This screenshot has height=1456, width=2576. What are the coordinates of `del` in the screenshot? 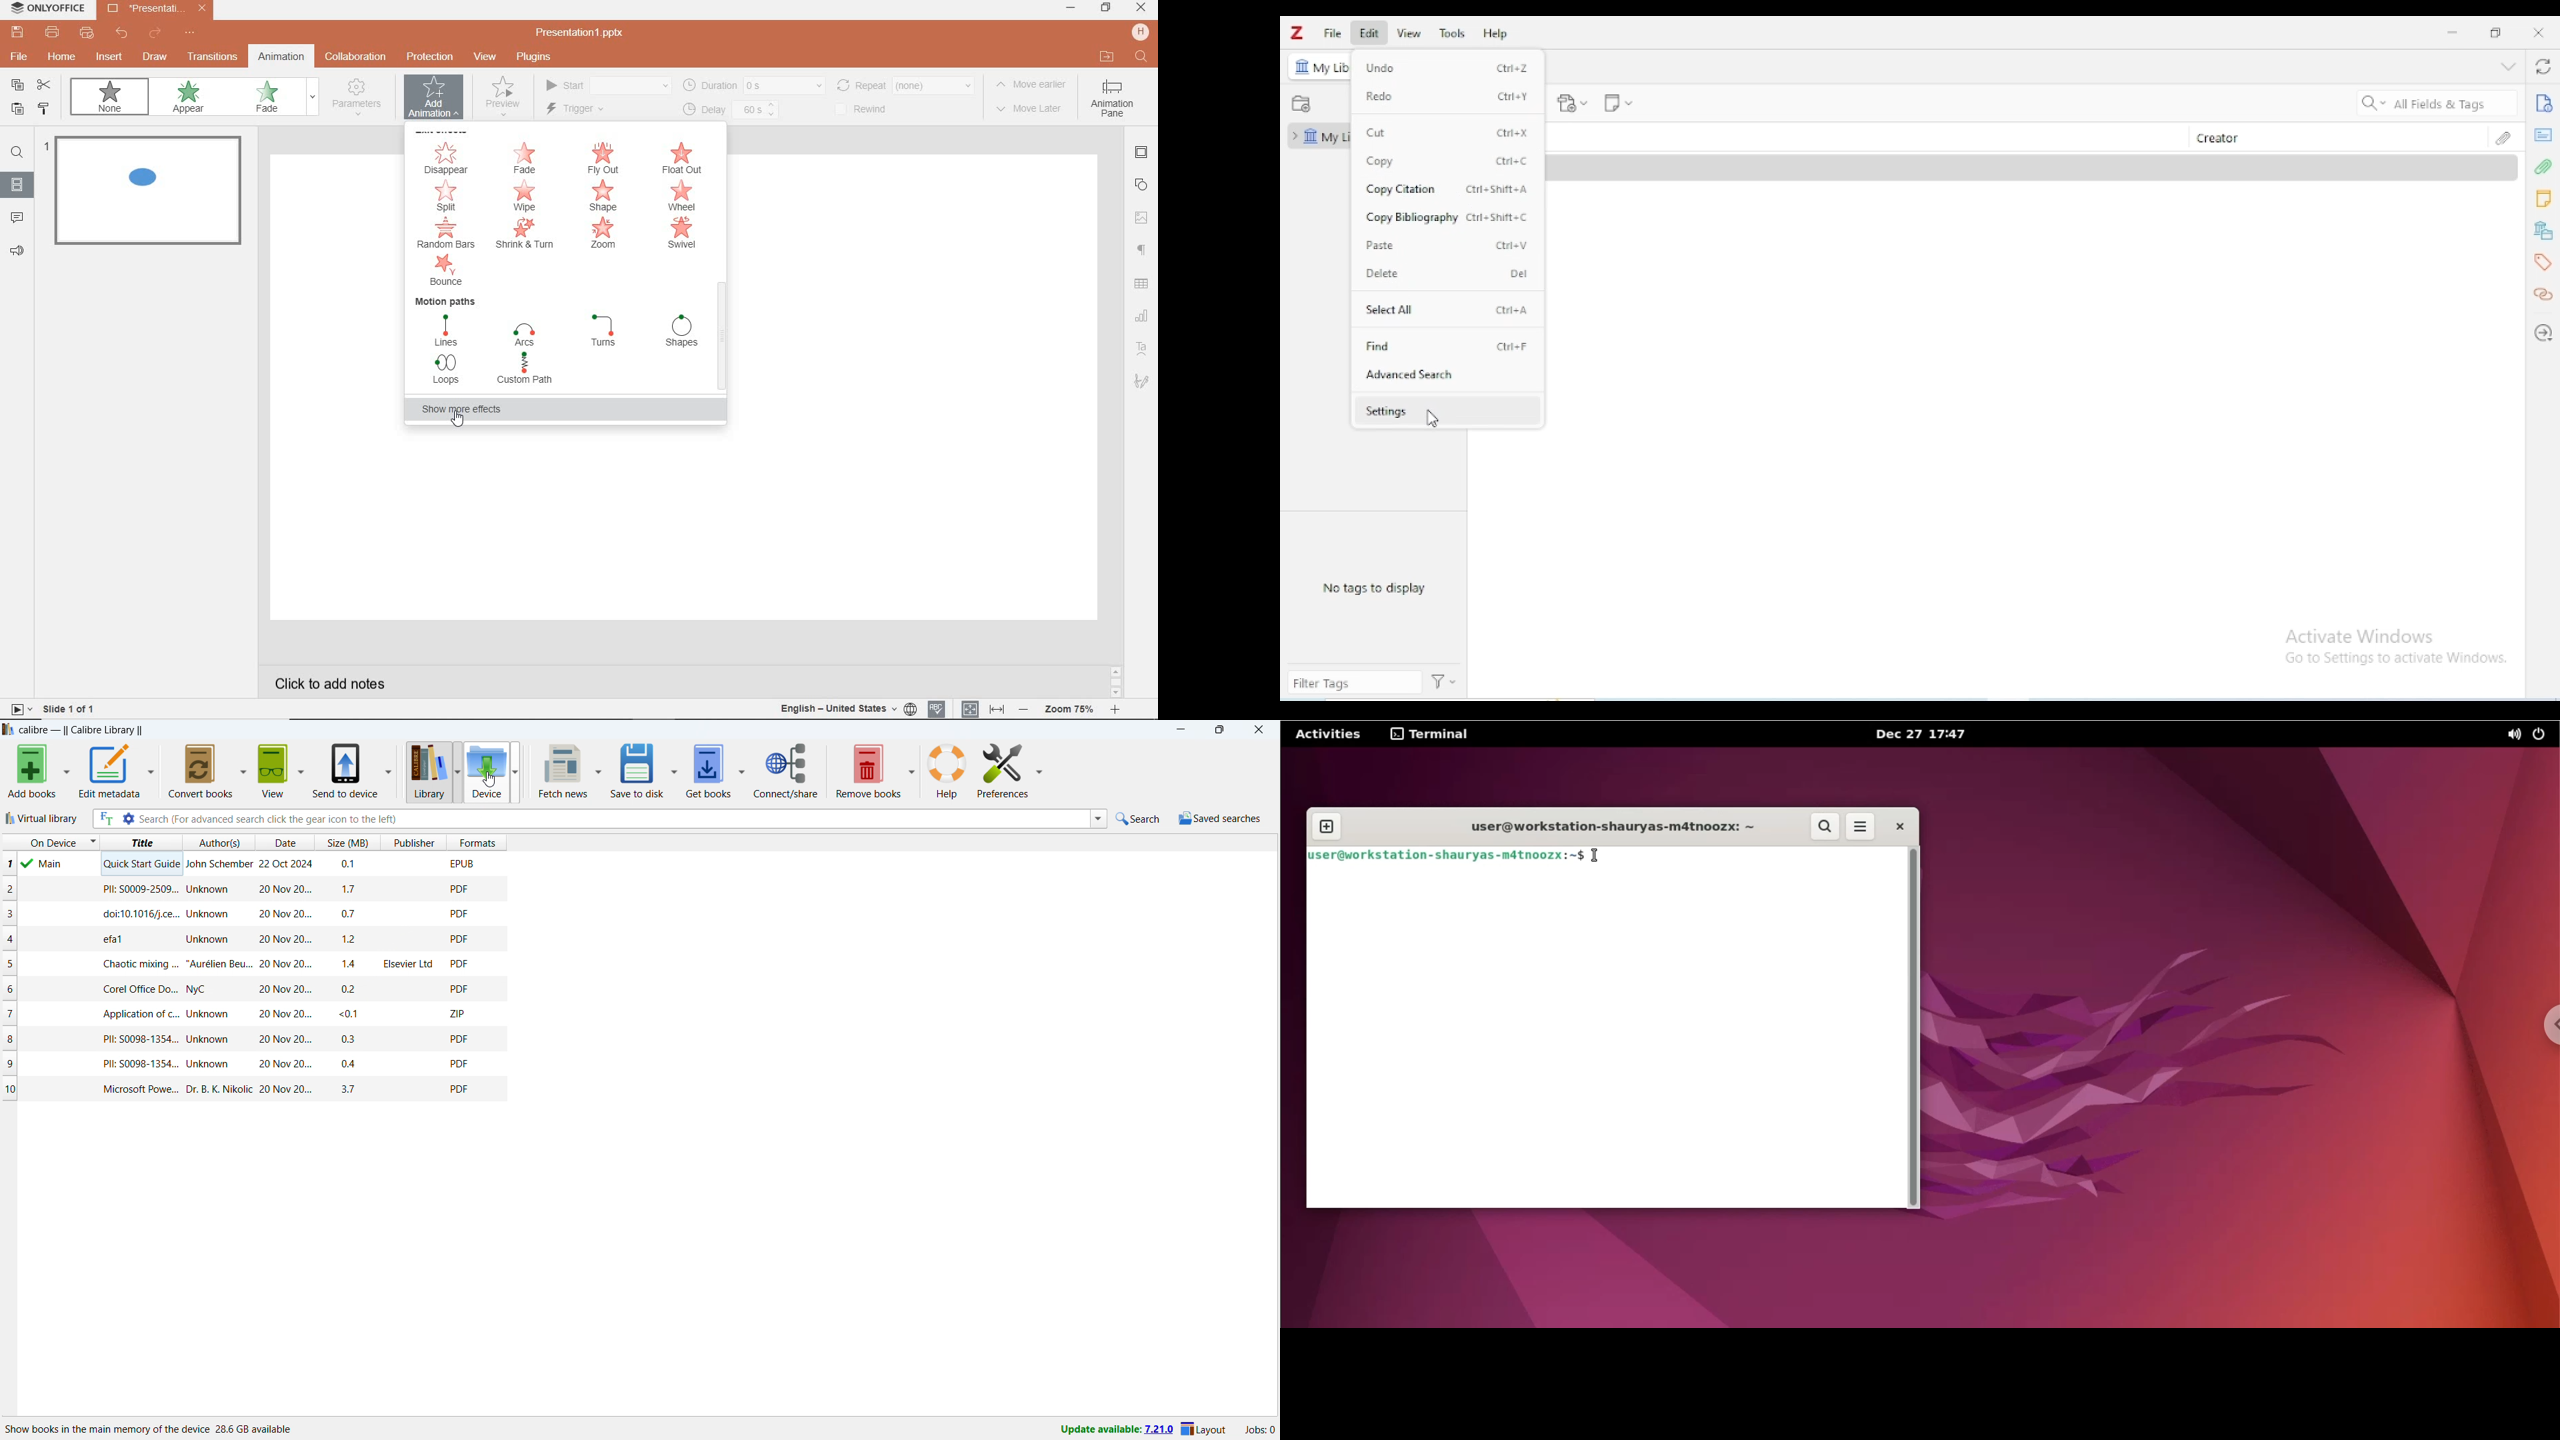 It's located at (1518, 274).